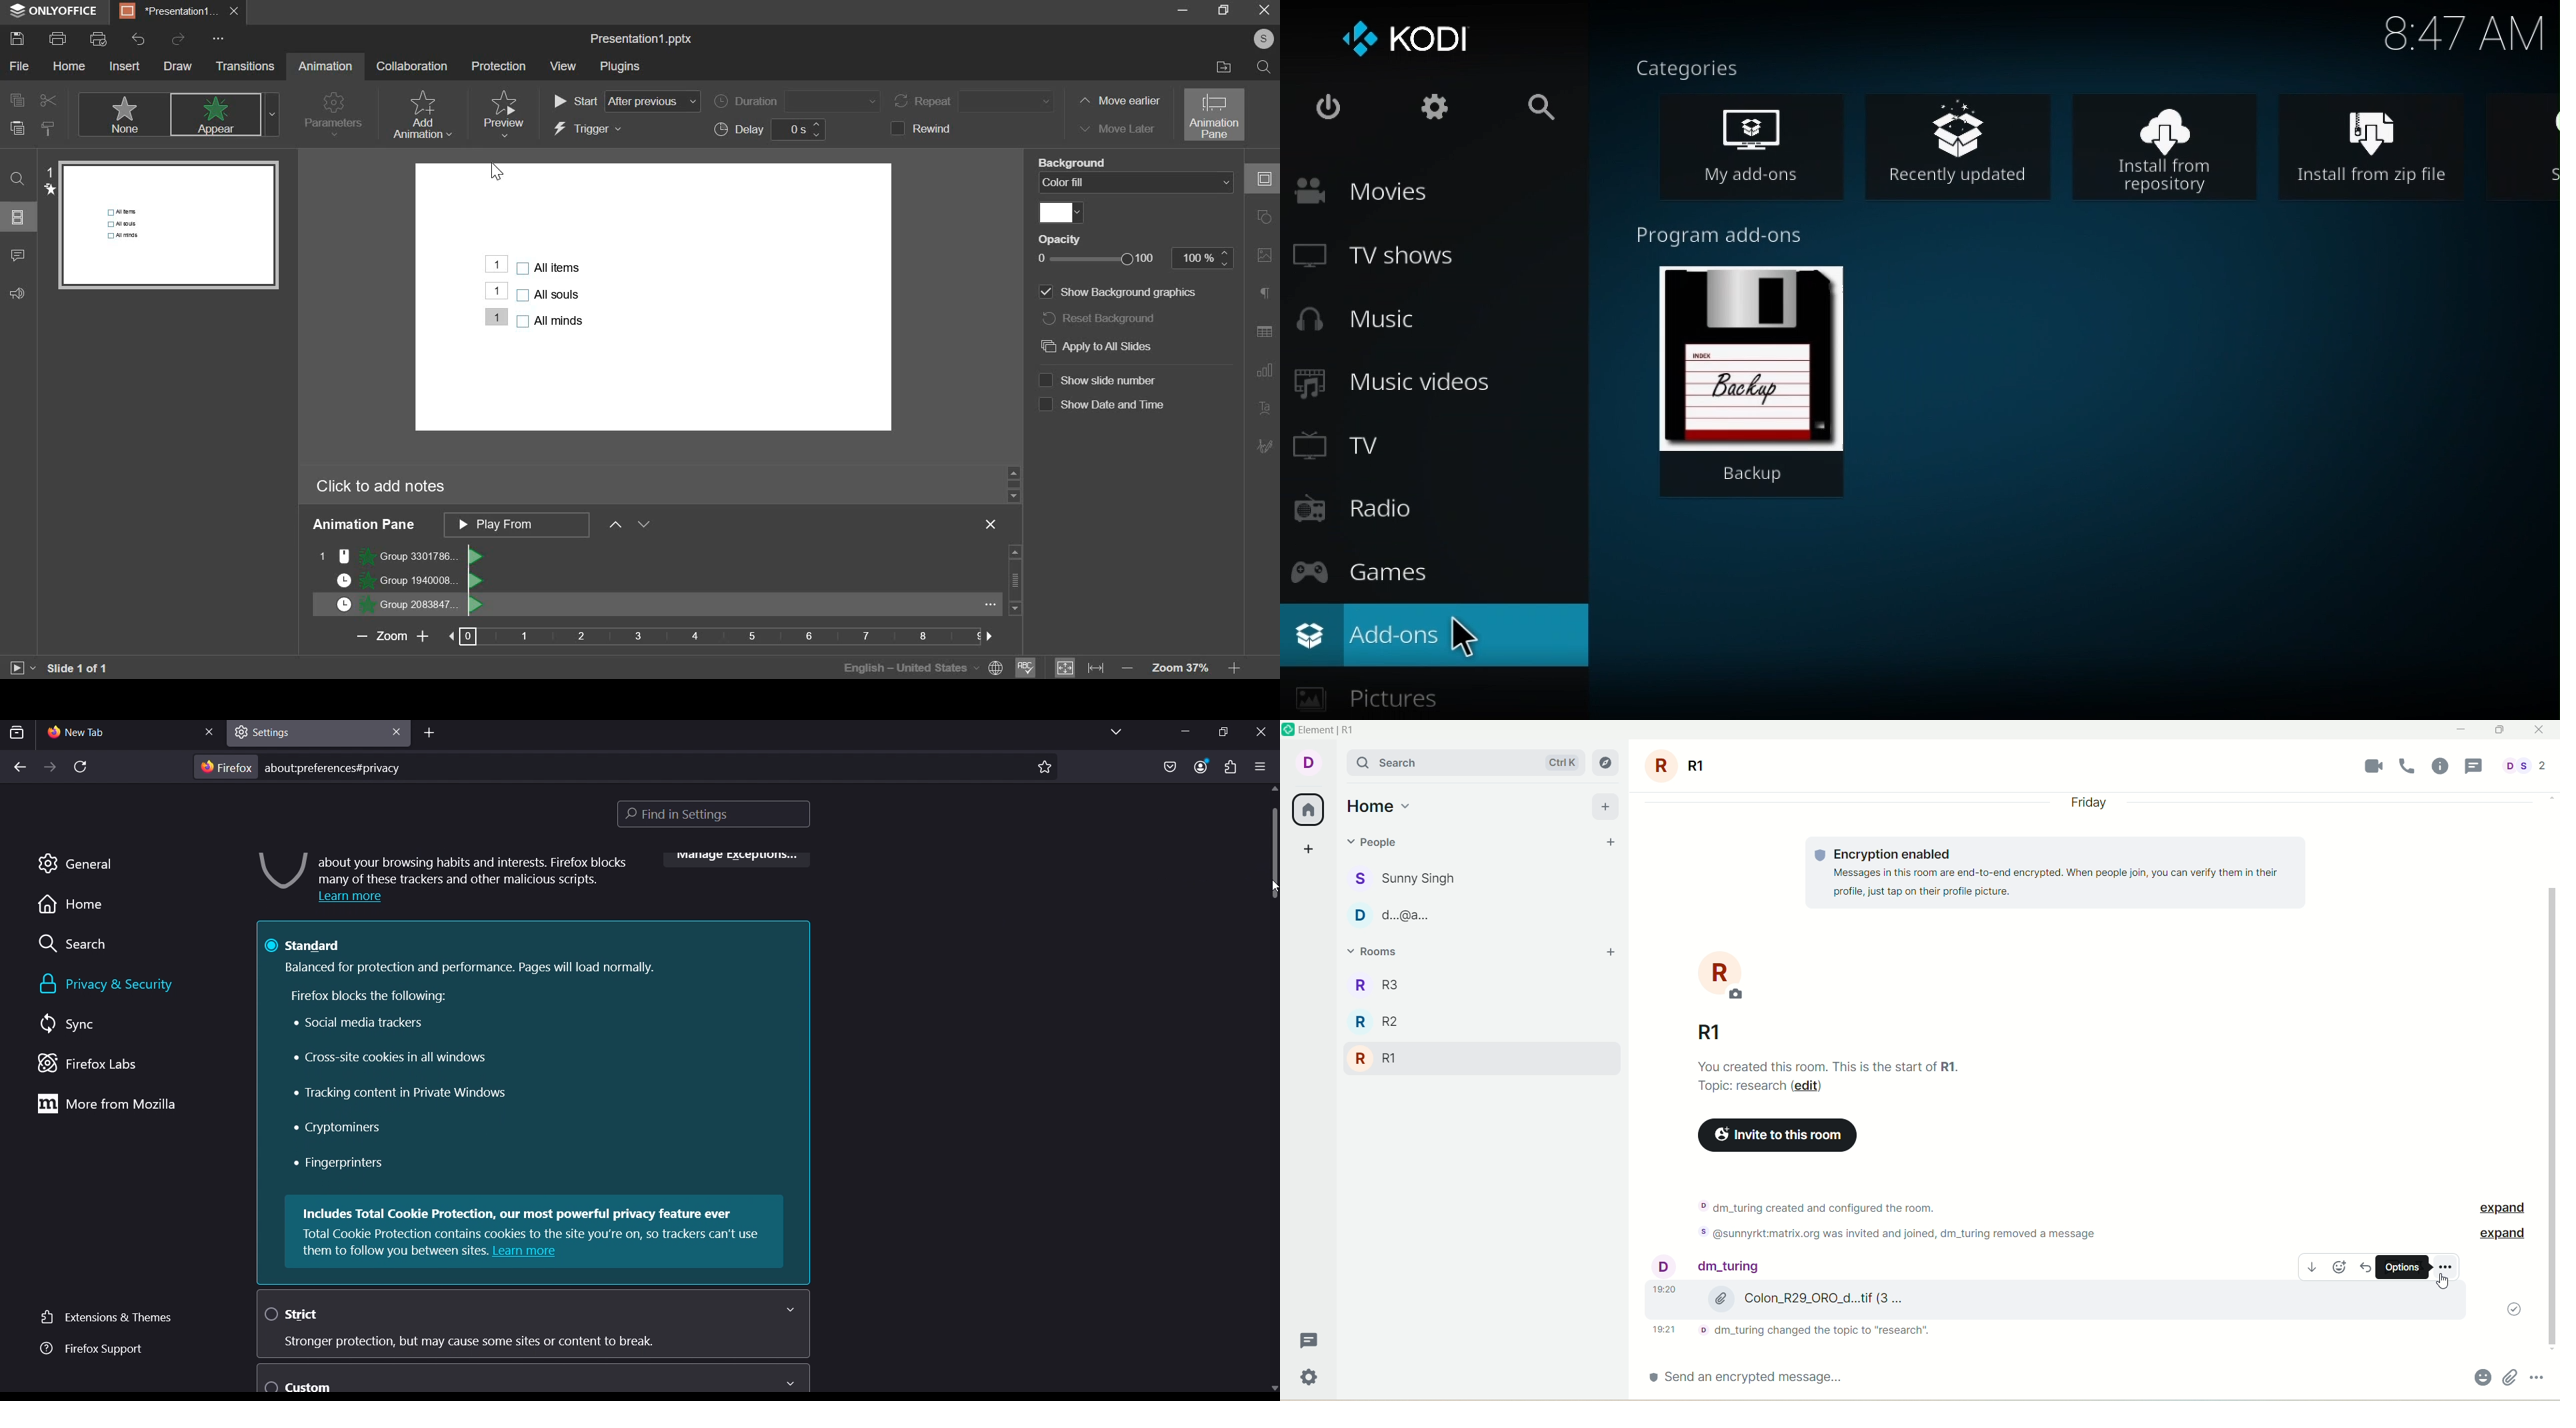 The width and height of the screenshot is (2576, 1428). Describe the element at coordinates (1710, 1267) in the screenshot. I see `people` at that location.